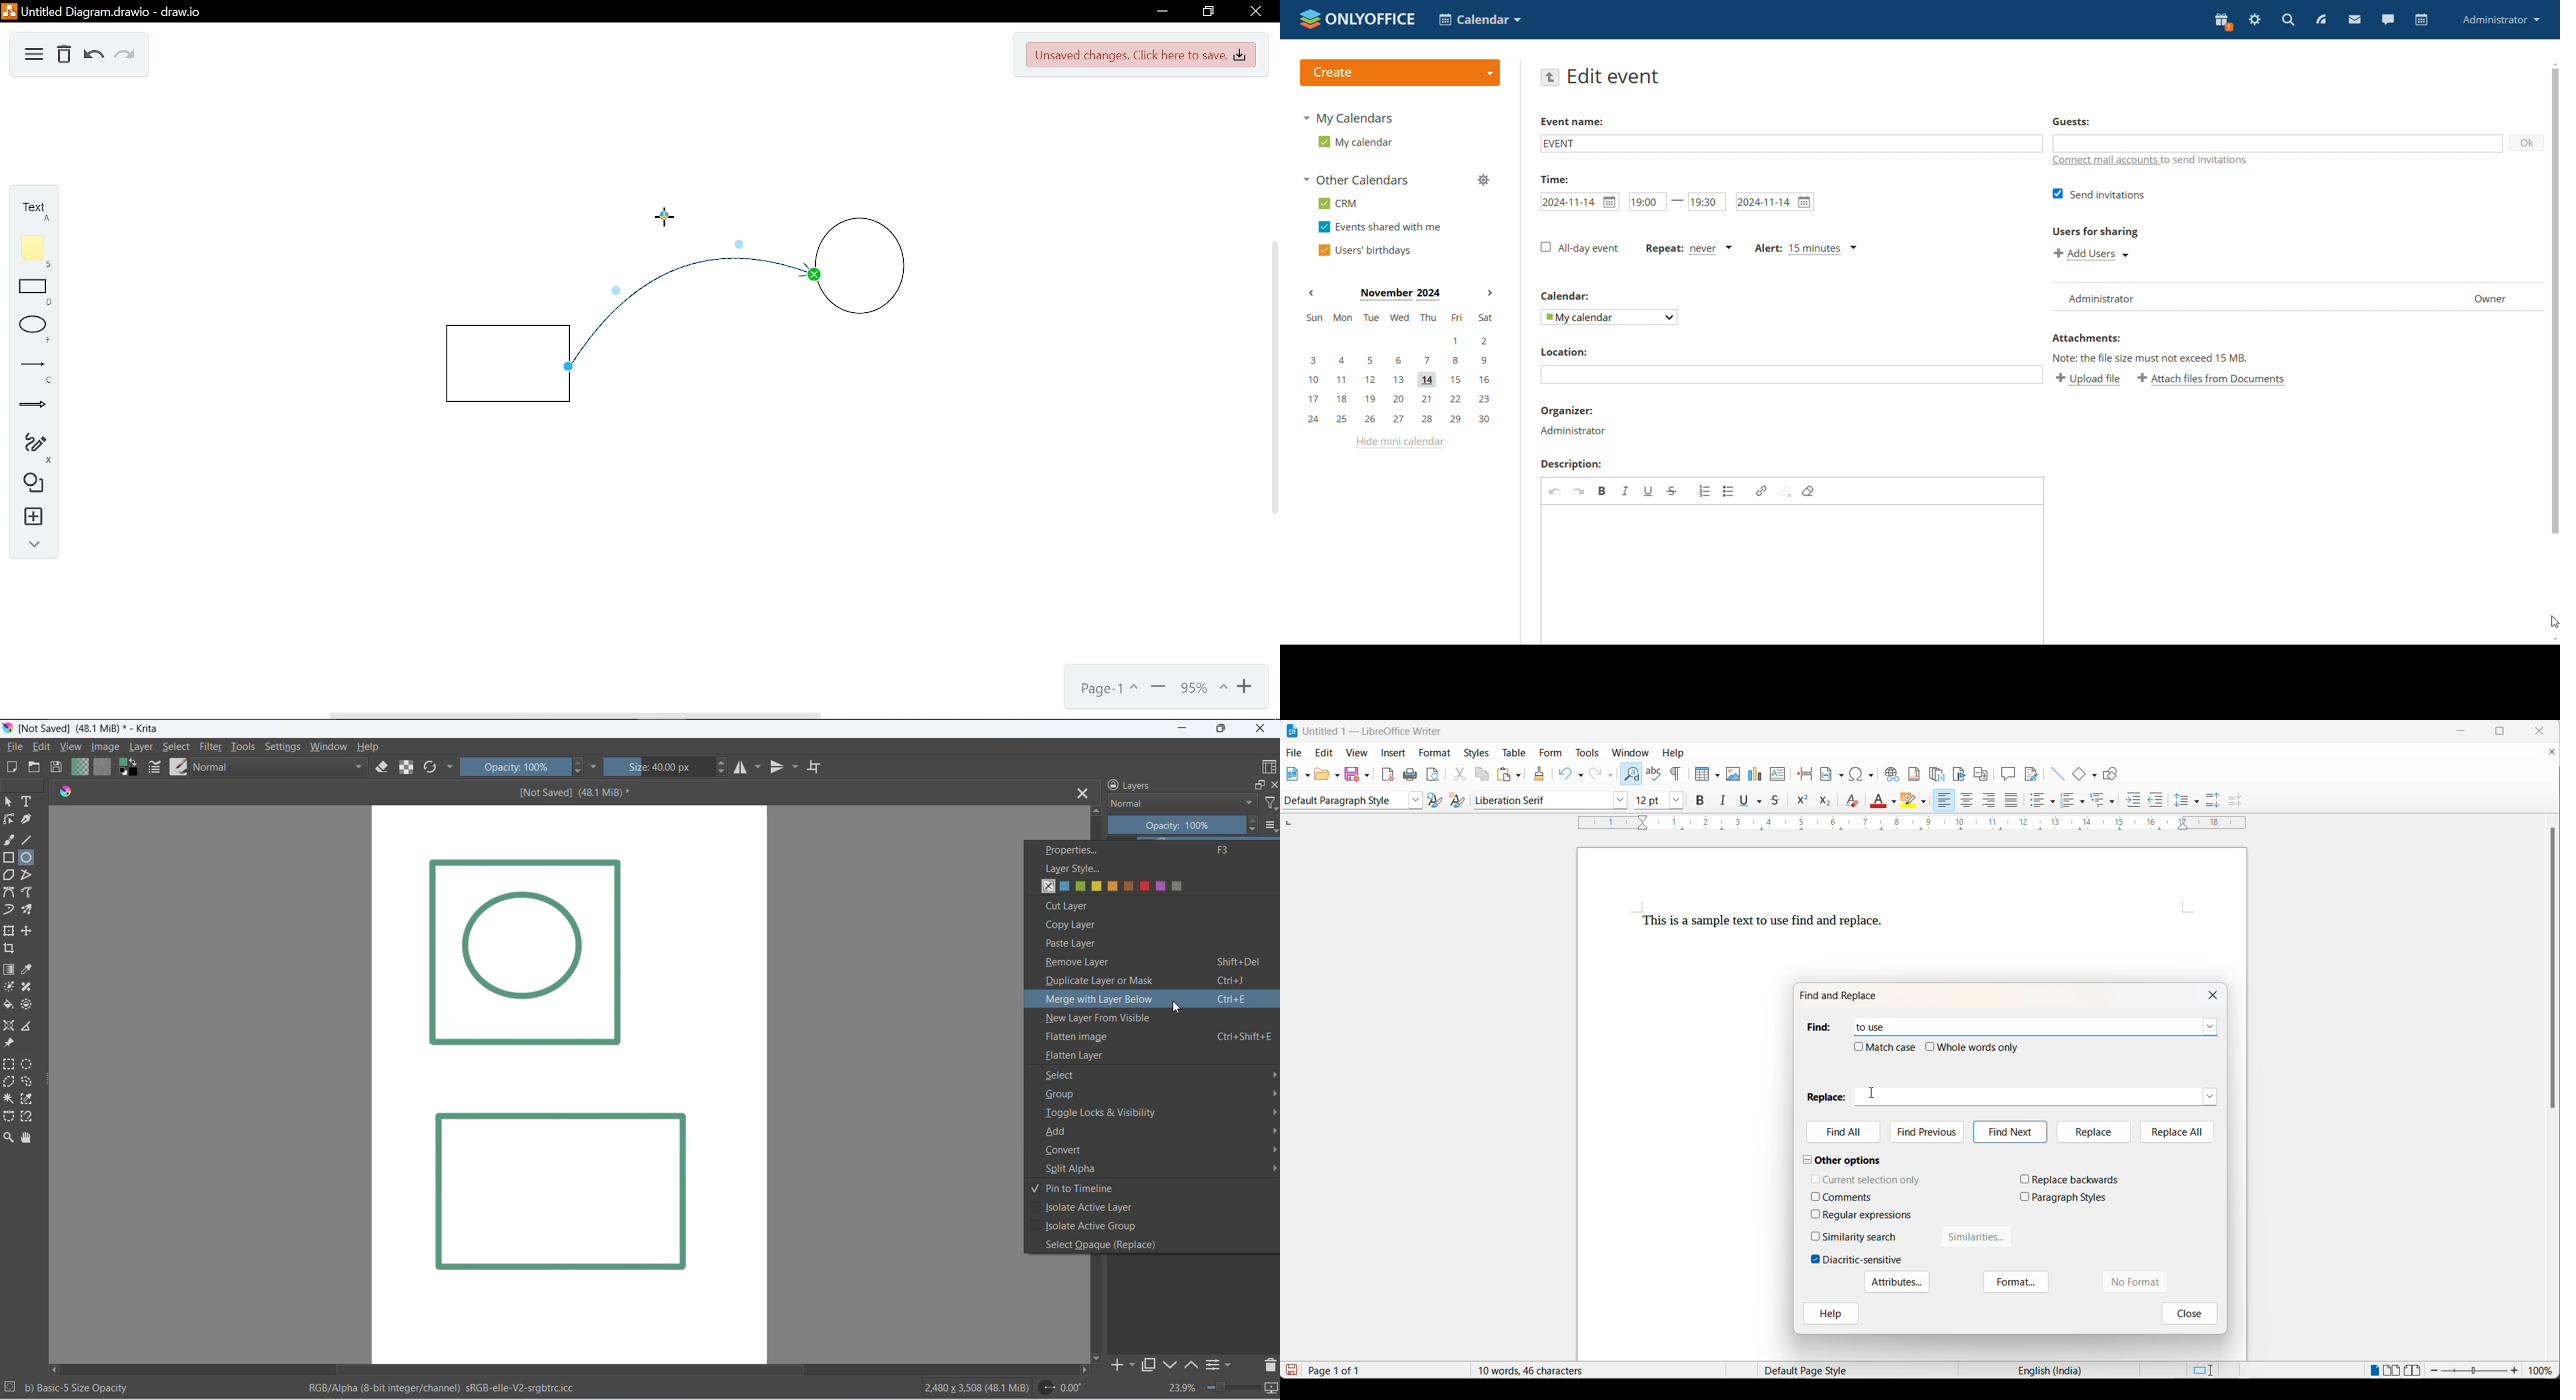 This screenshot has height=1400, width=2576. Describe the element at coordinates (2069, 801) in the screenshot. I see `toggle ordered list` at that location.